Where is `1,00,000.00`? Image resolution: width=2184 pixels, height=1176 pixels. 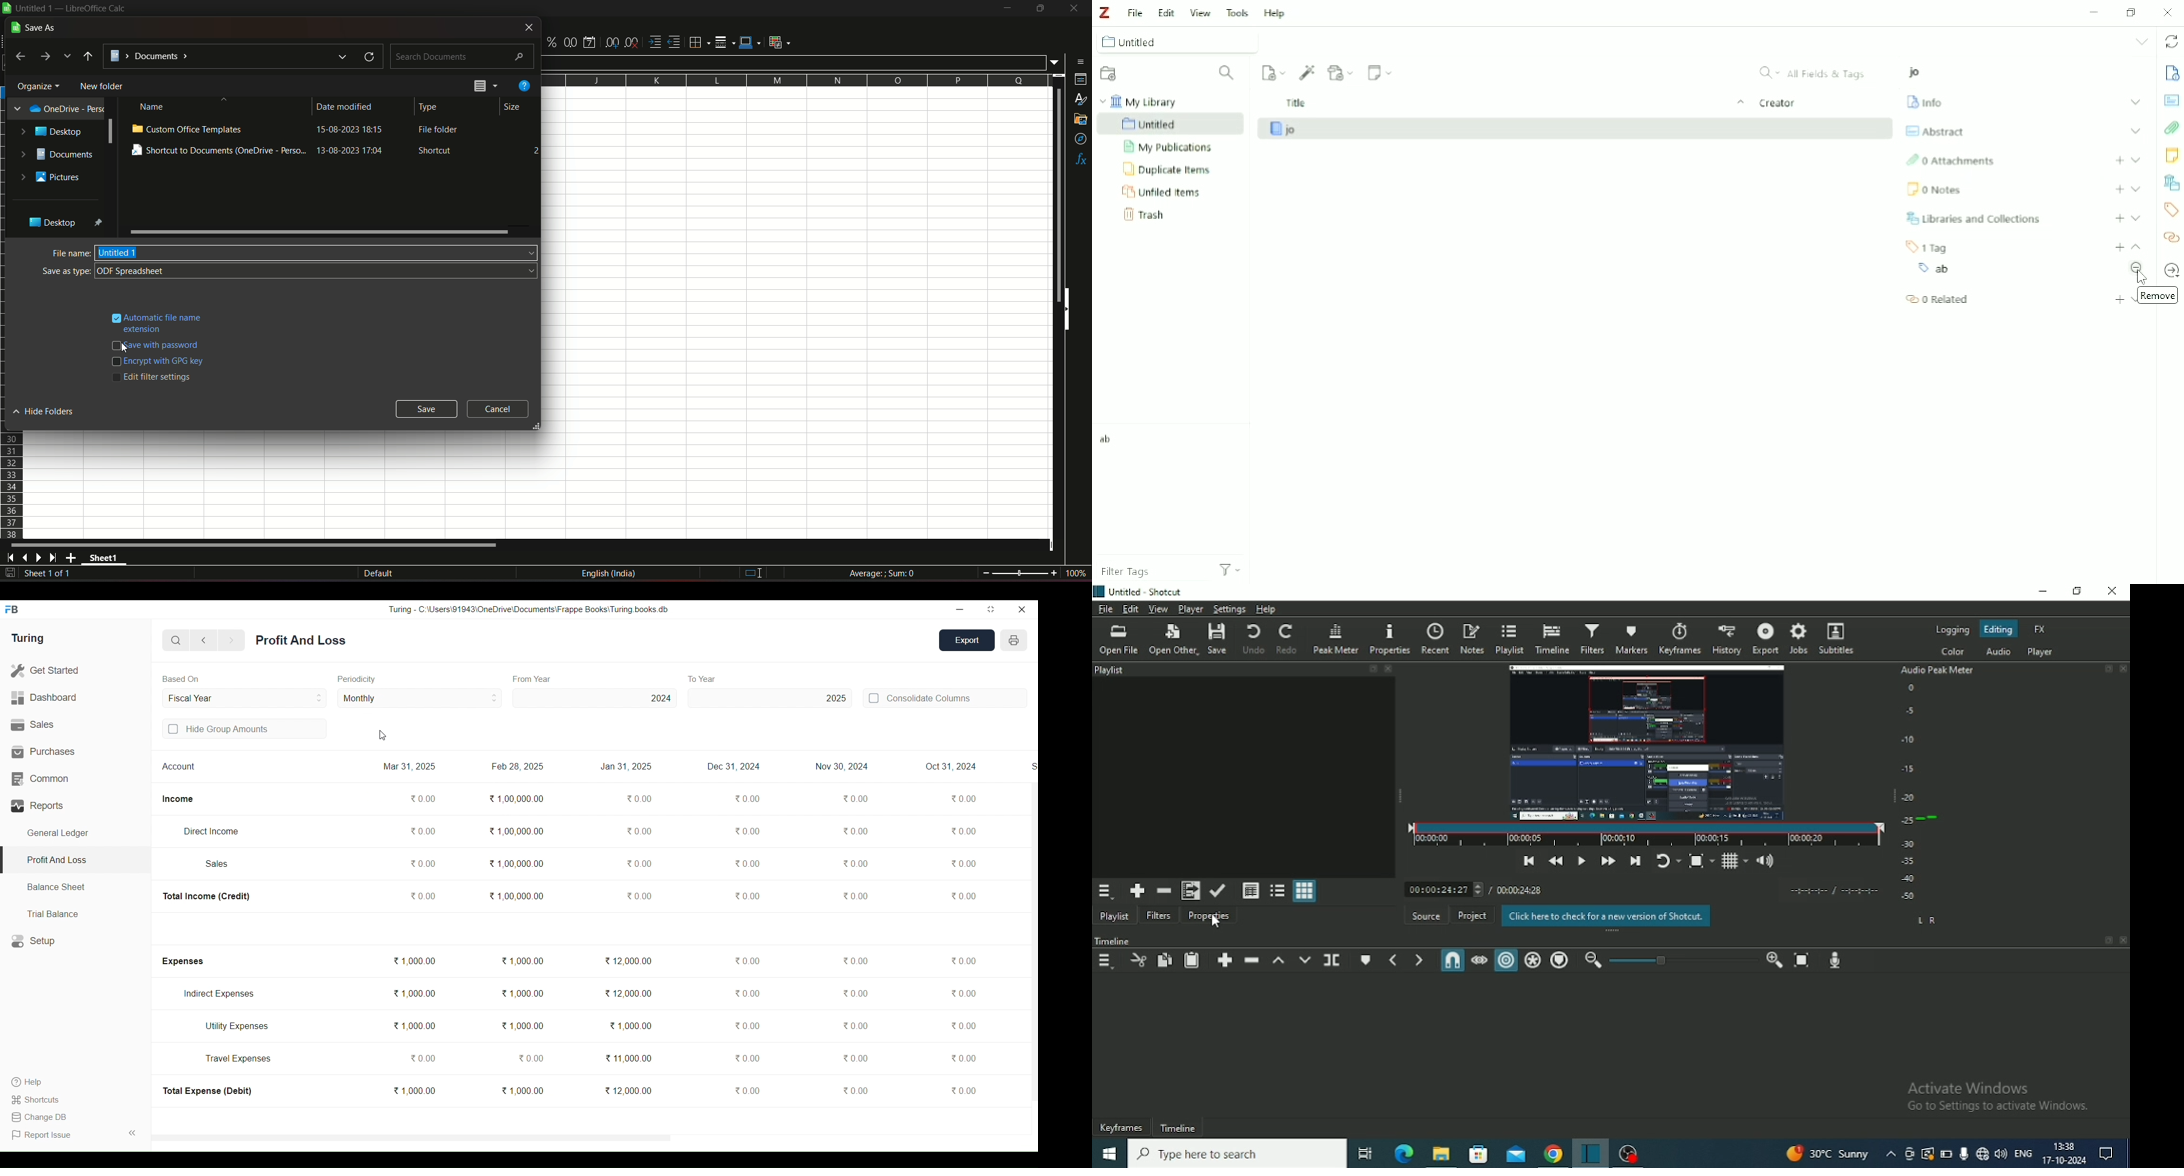 1,00,000.00 is located at coordinates (516, 863).